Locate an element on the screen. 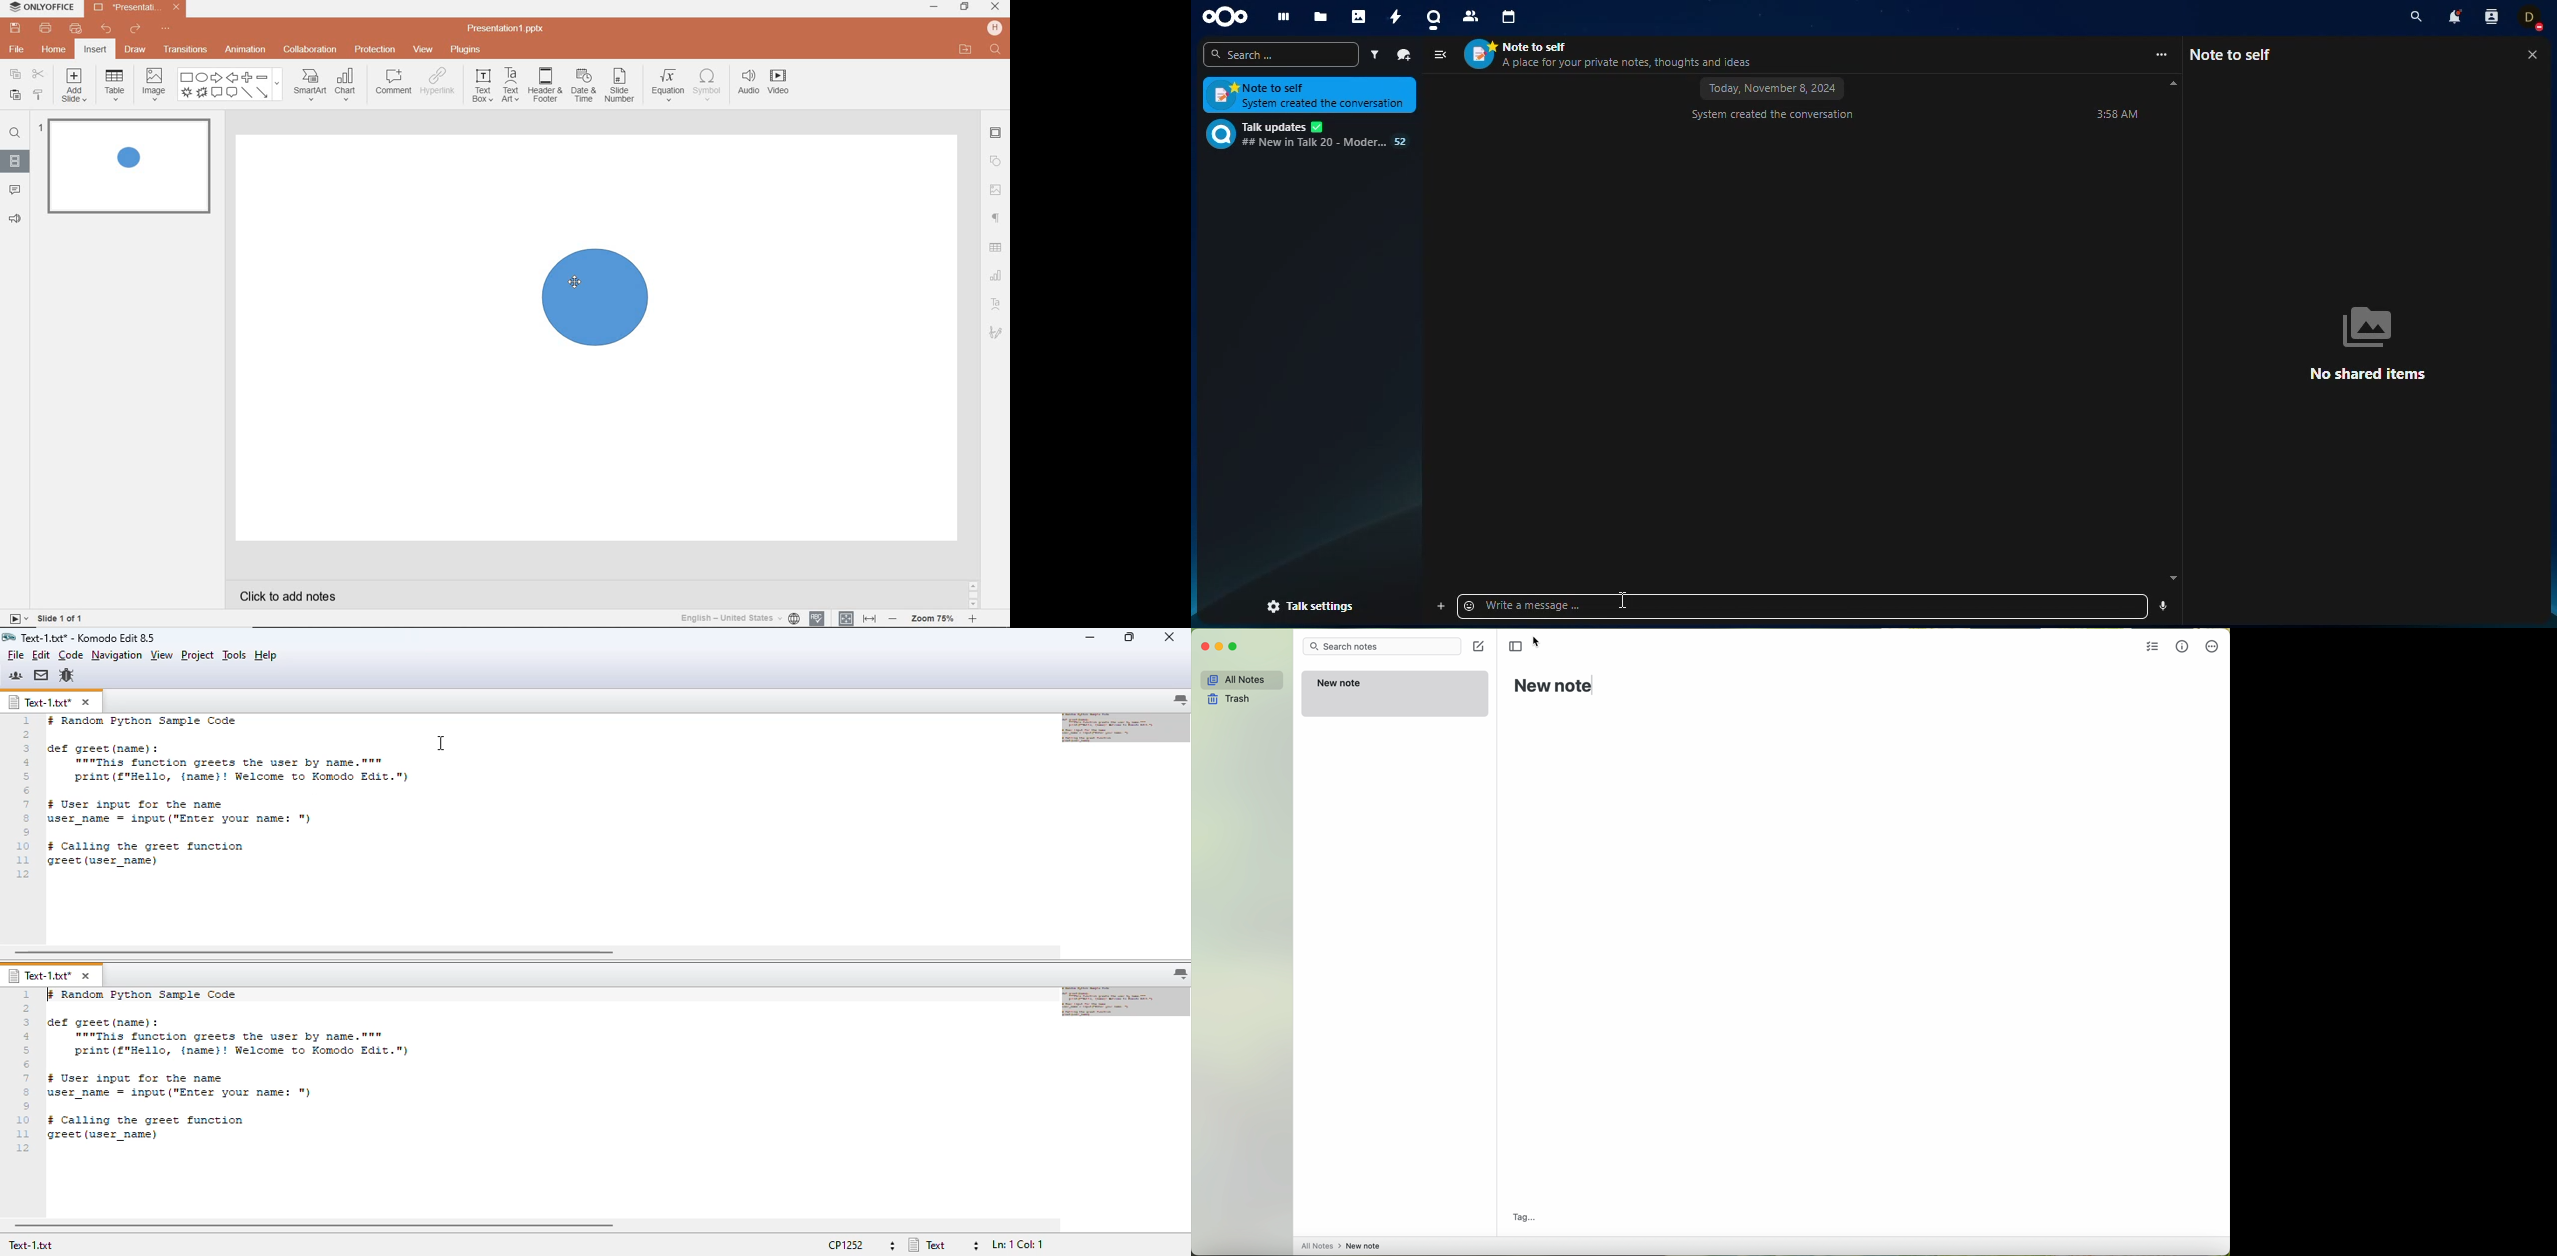 This screenshot has width=2576, height=1260. redo is located at coordinates (136, 29).